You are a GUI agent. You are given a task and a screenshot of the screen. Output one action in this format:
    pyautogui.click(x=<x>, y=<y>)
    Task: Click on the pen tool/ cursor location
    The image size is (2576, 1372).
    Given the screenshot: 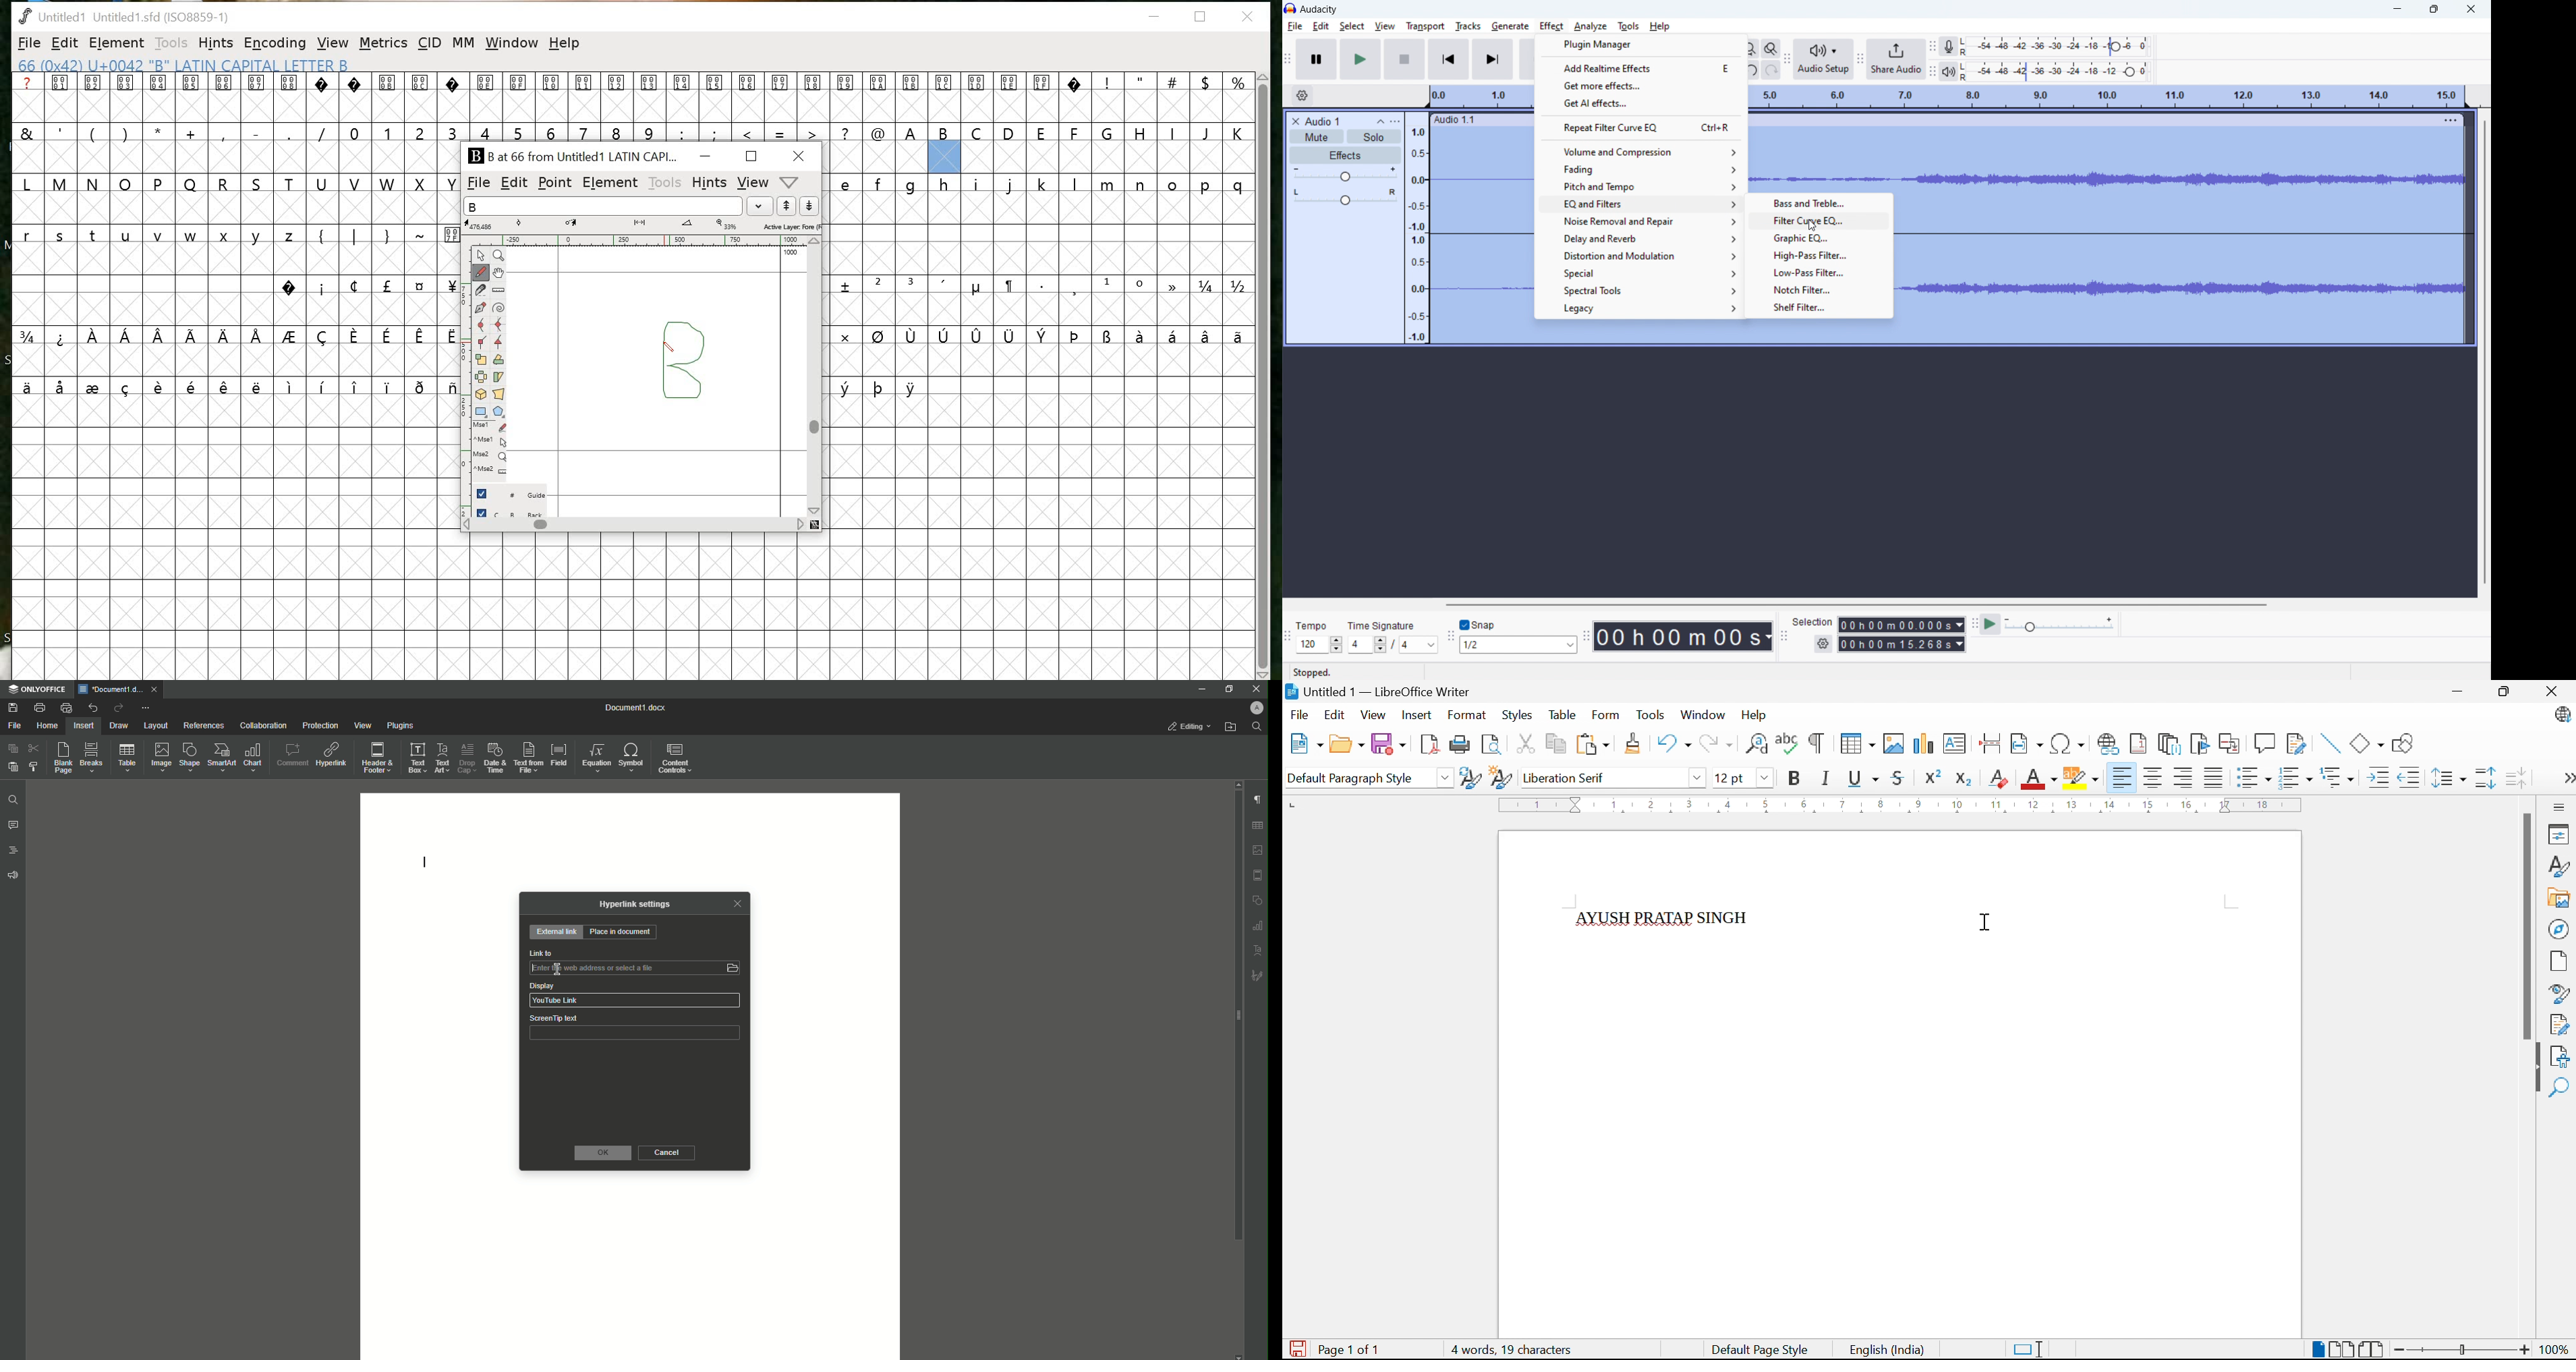 What is the action you would take?
    pyautogui.click(x=669, y=345)
    